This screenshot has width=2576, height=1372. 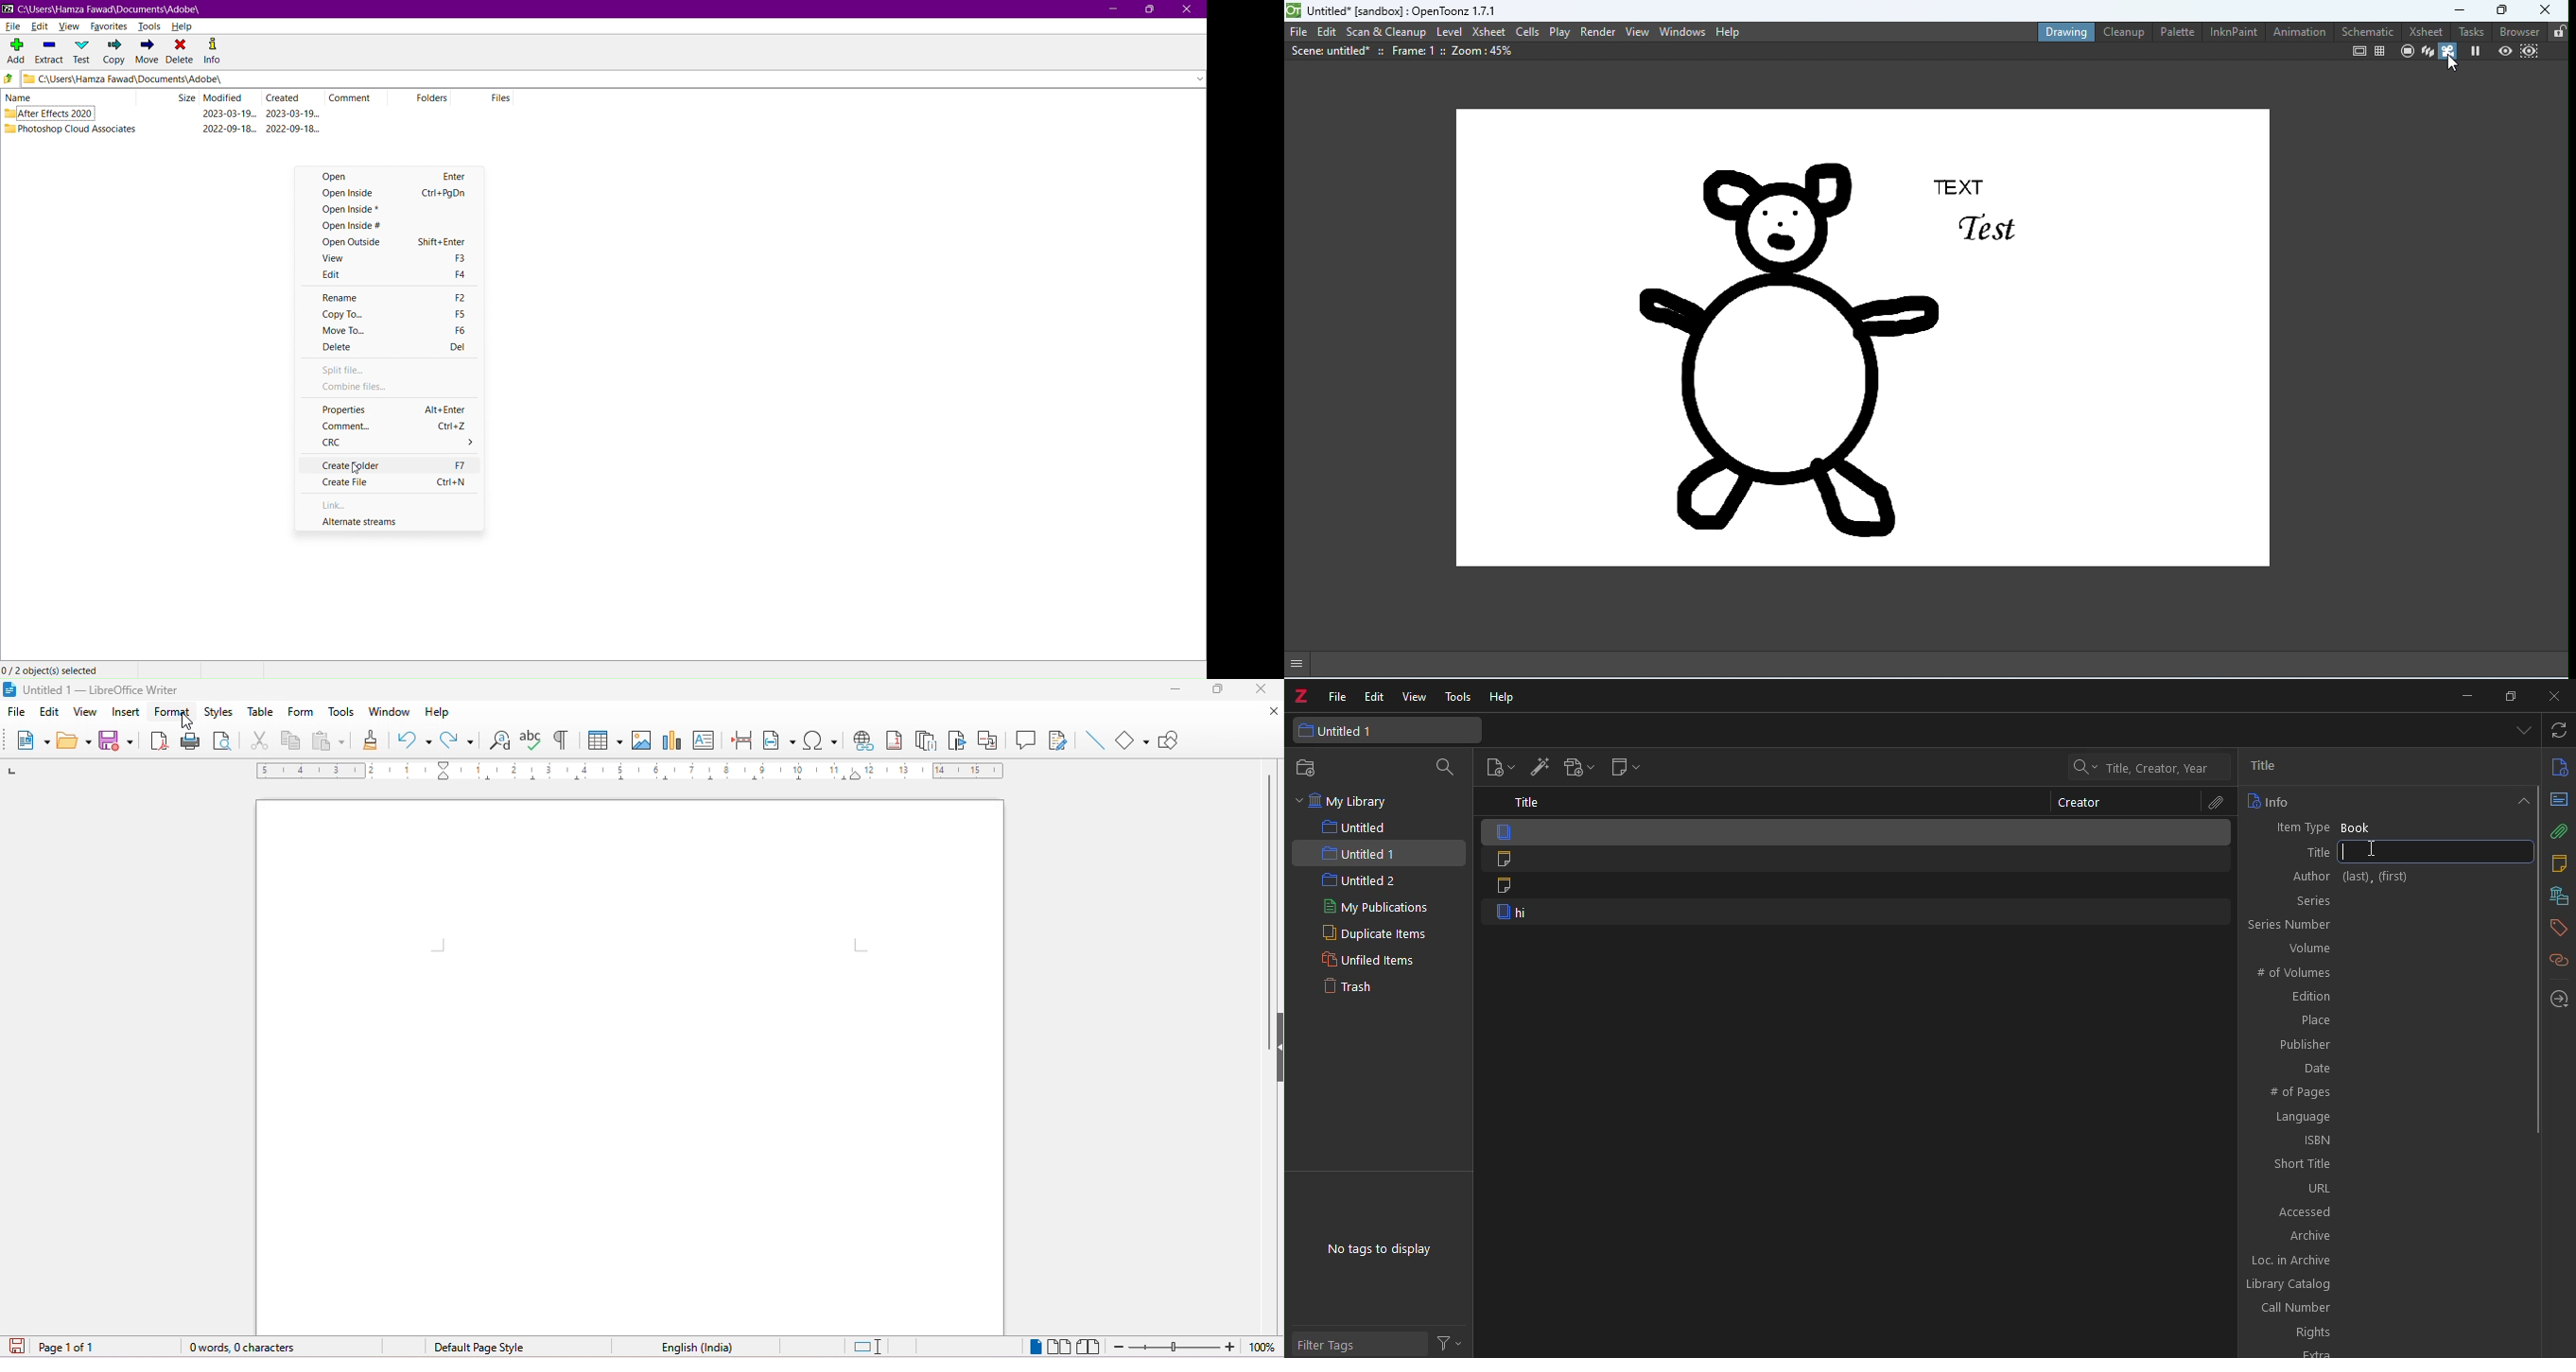 I want to click on window, so click(x=388, y=712).